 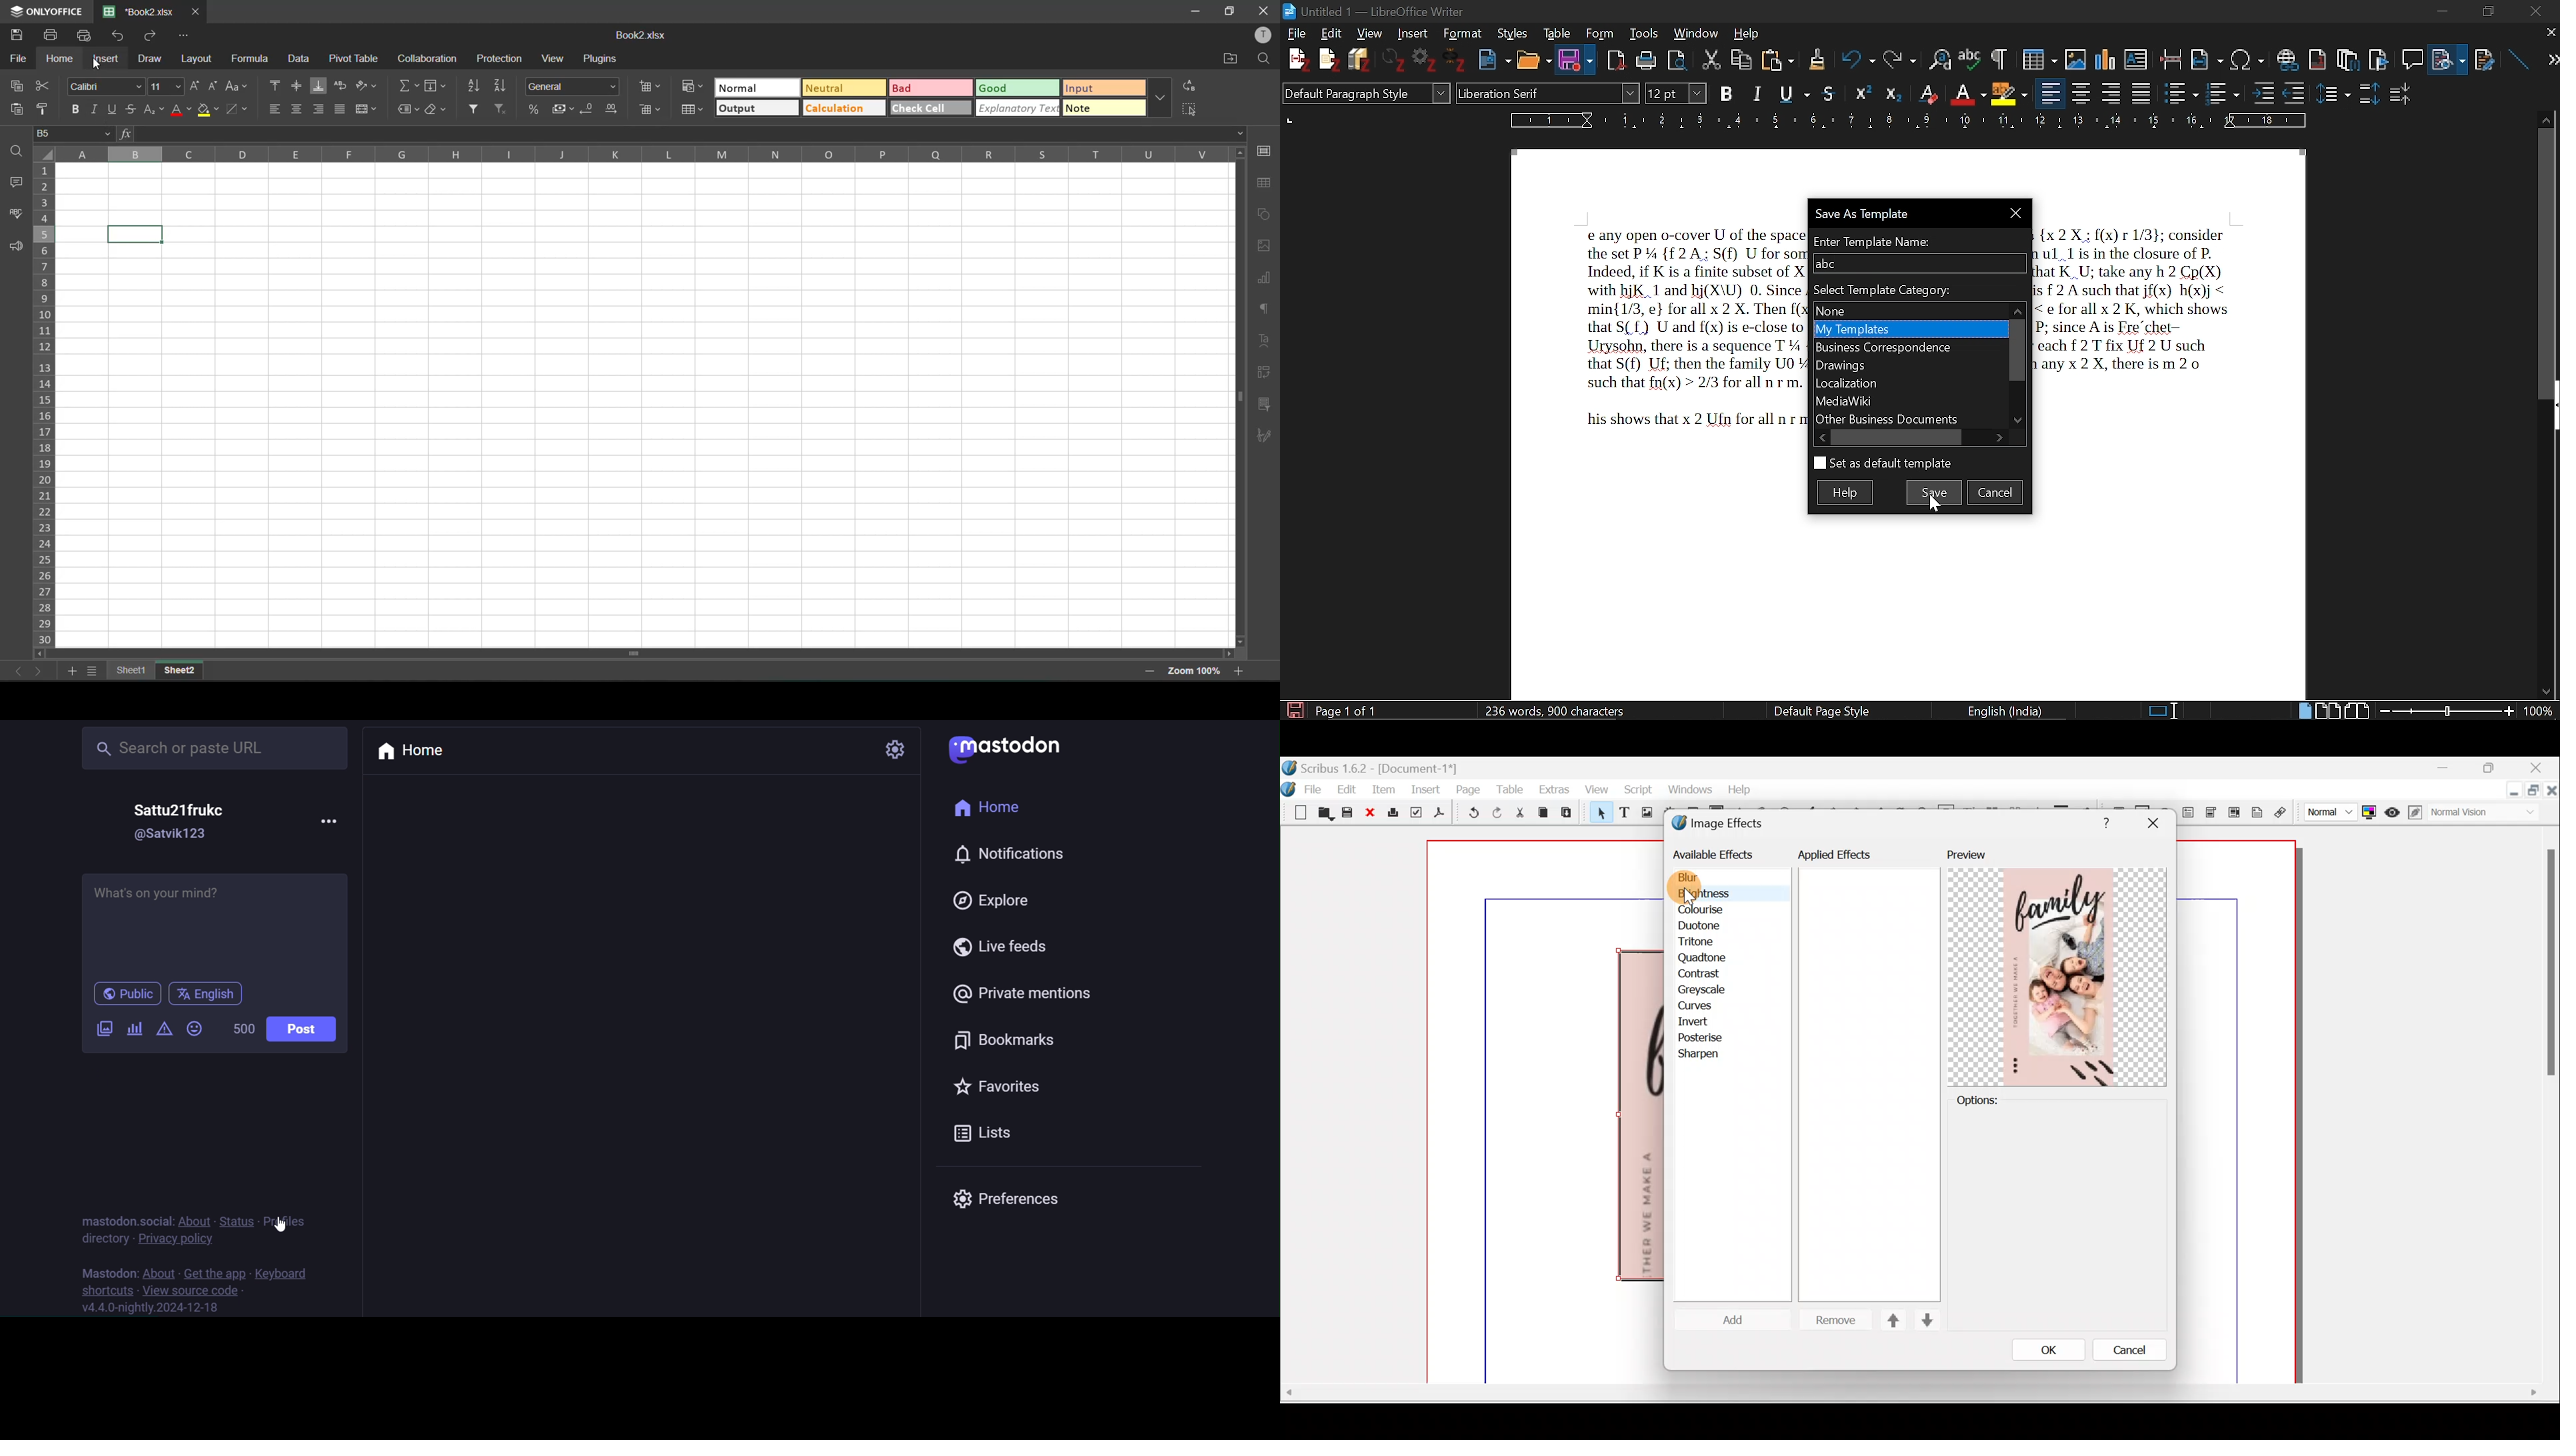 I want to click on Import as pdf, so click(x=1615, y=57).